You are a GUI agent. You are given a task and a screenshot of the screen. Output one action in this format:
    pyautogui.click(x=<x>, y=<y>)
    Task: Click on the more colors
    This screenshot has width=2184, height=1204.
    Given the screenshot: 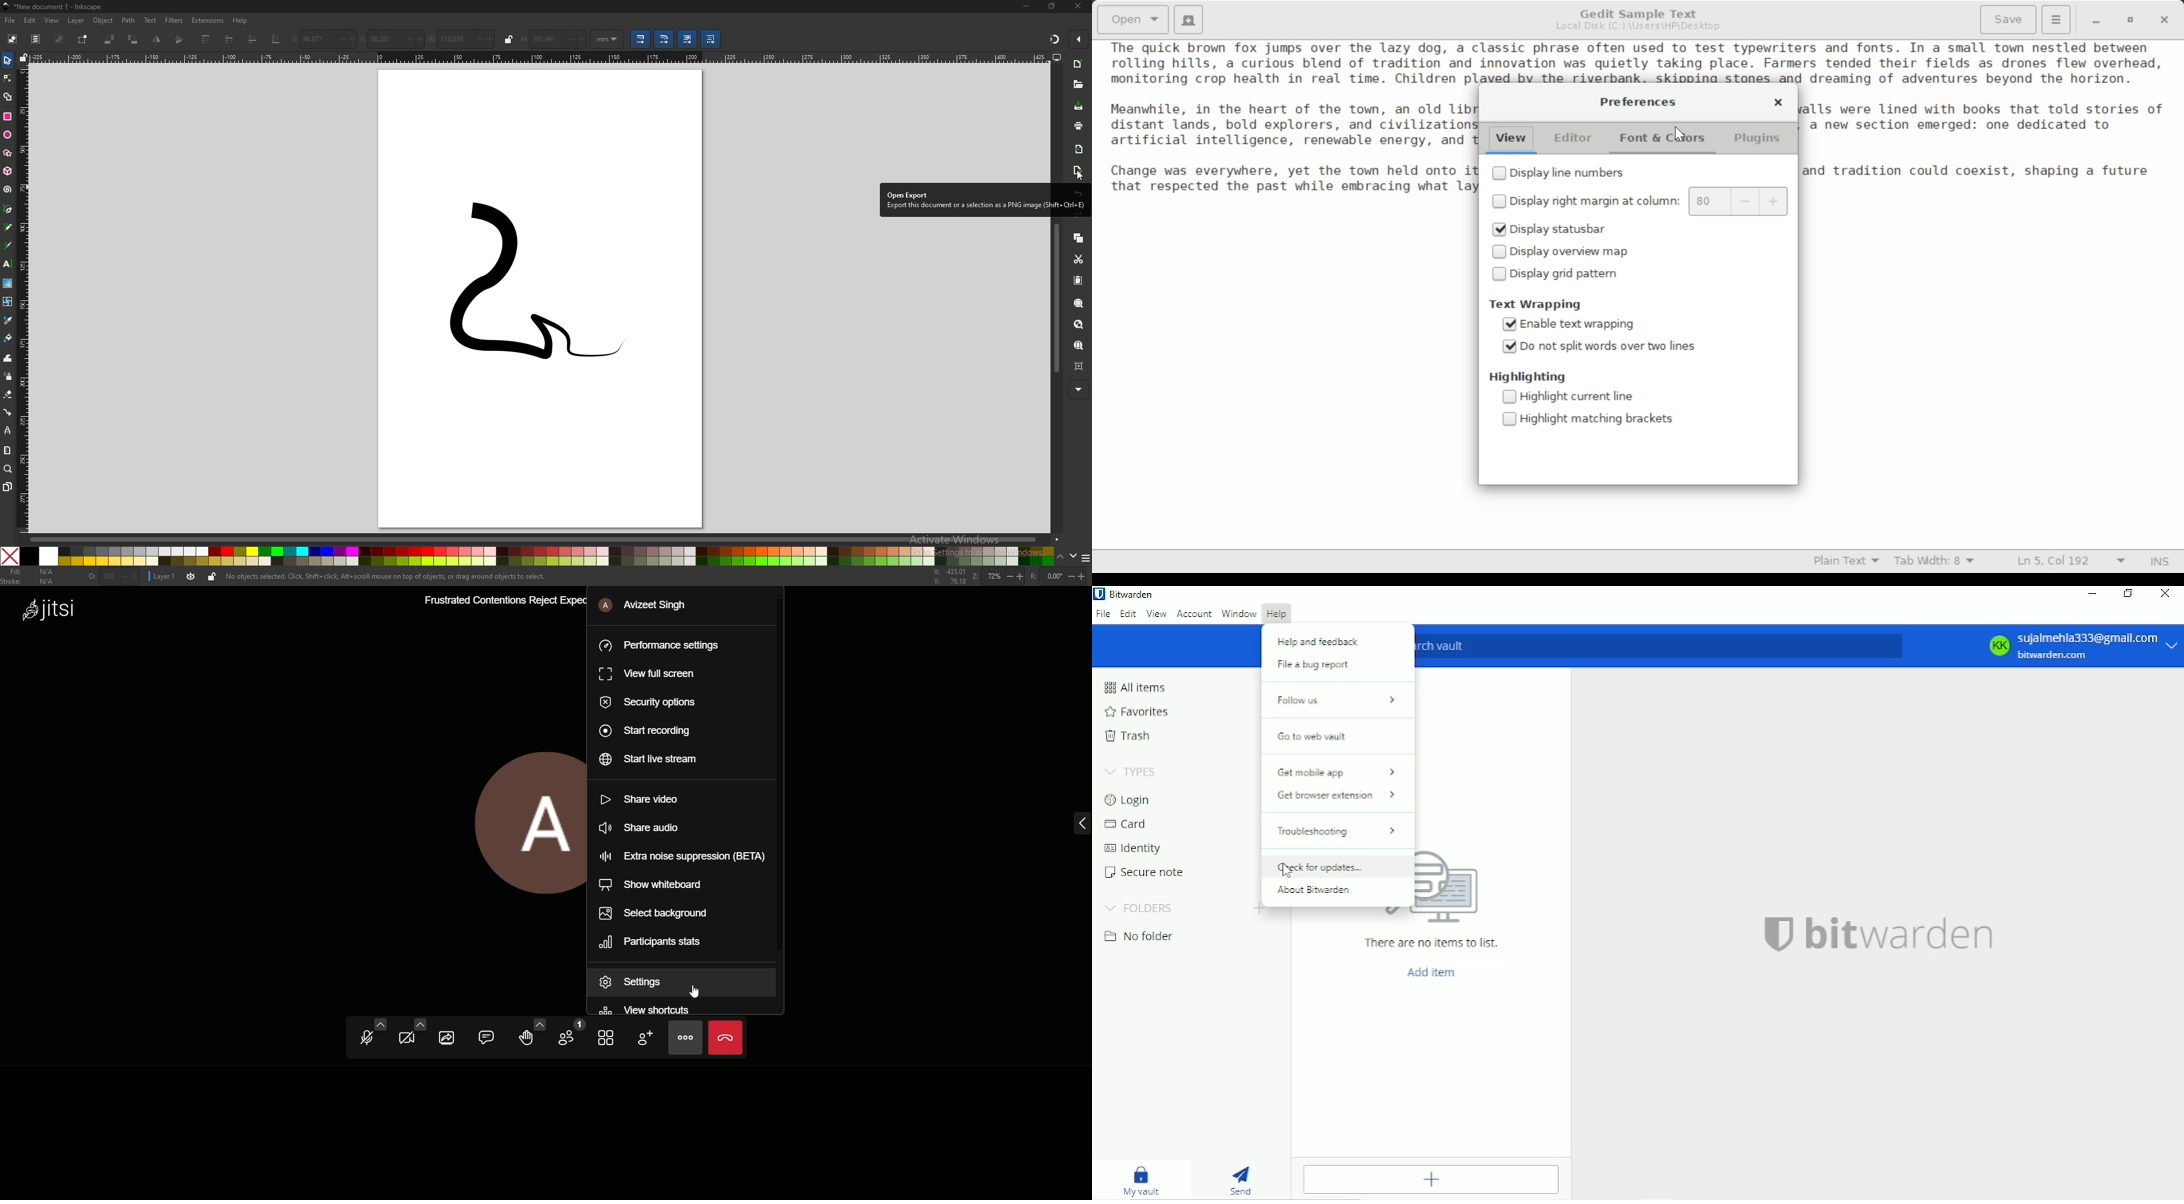 What is the action you would take?
    pyautogui.click(x=1085, y=558)
    